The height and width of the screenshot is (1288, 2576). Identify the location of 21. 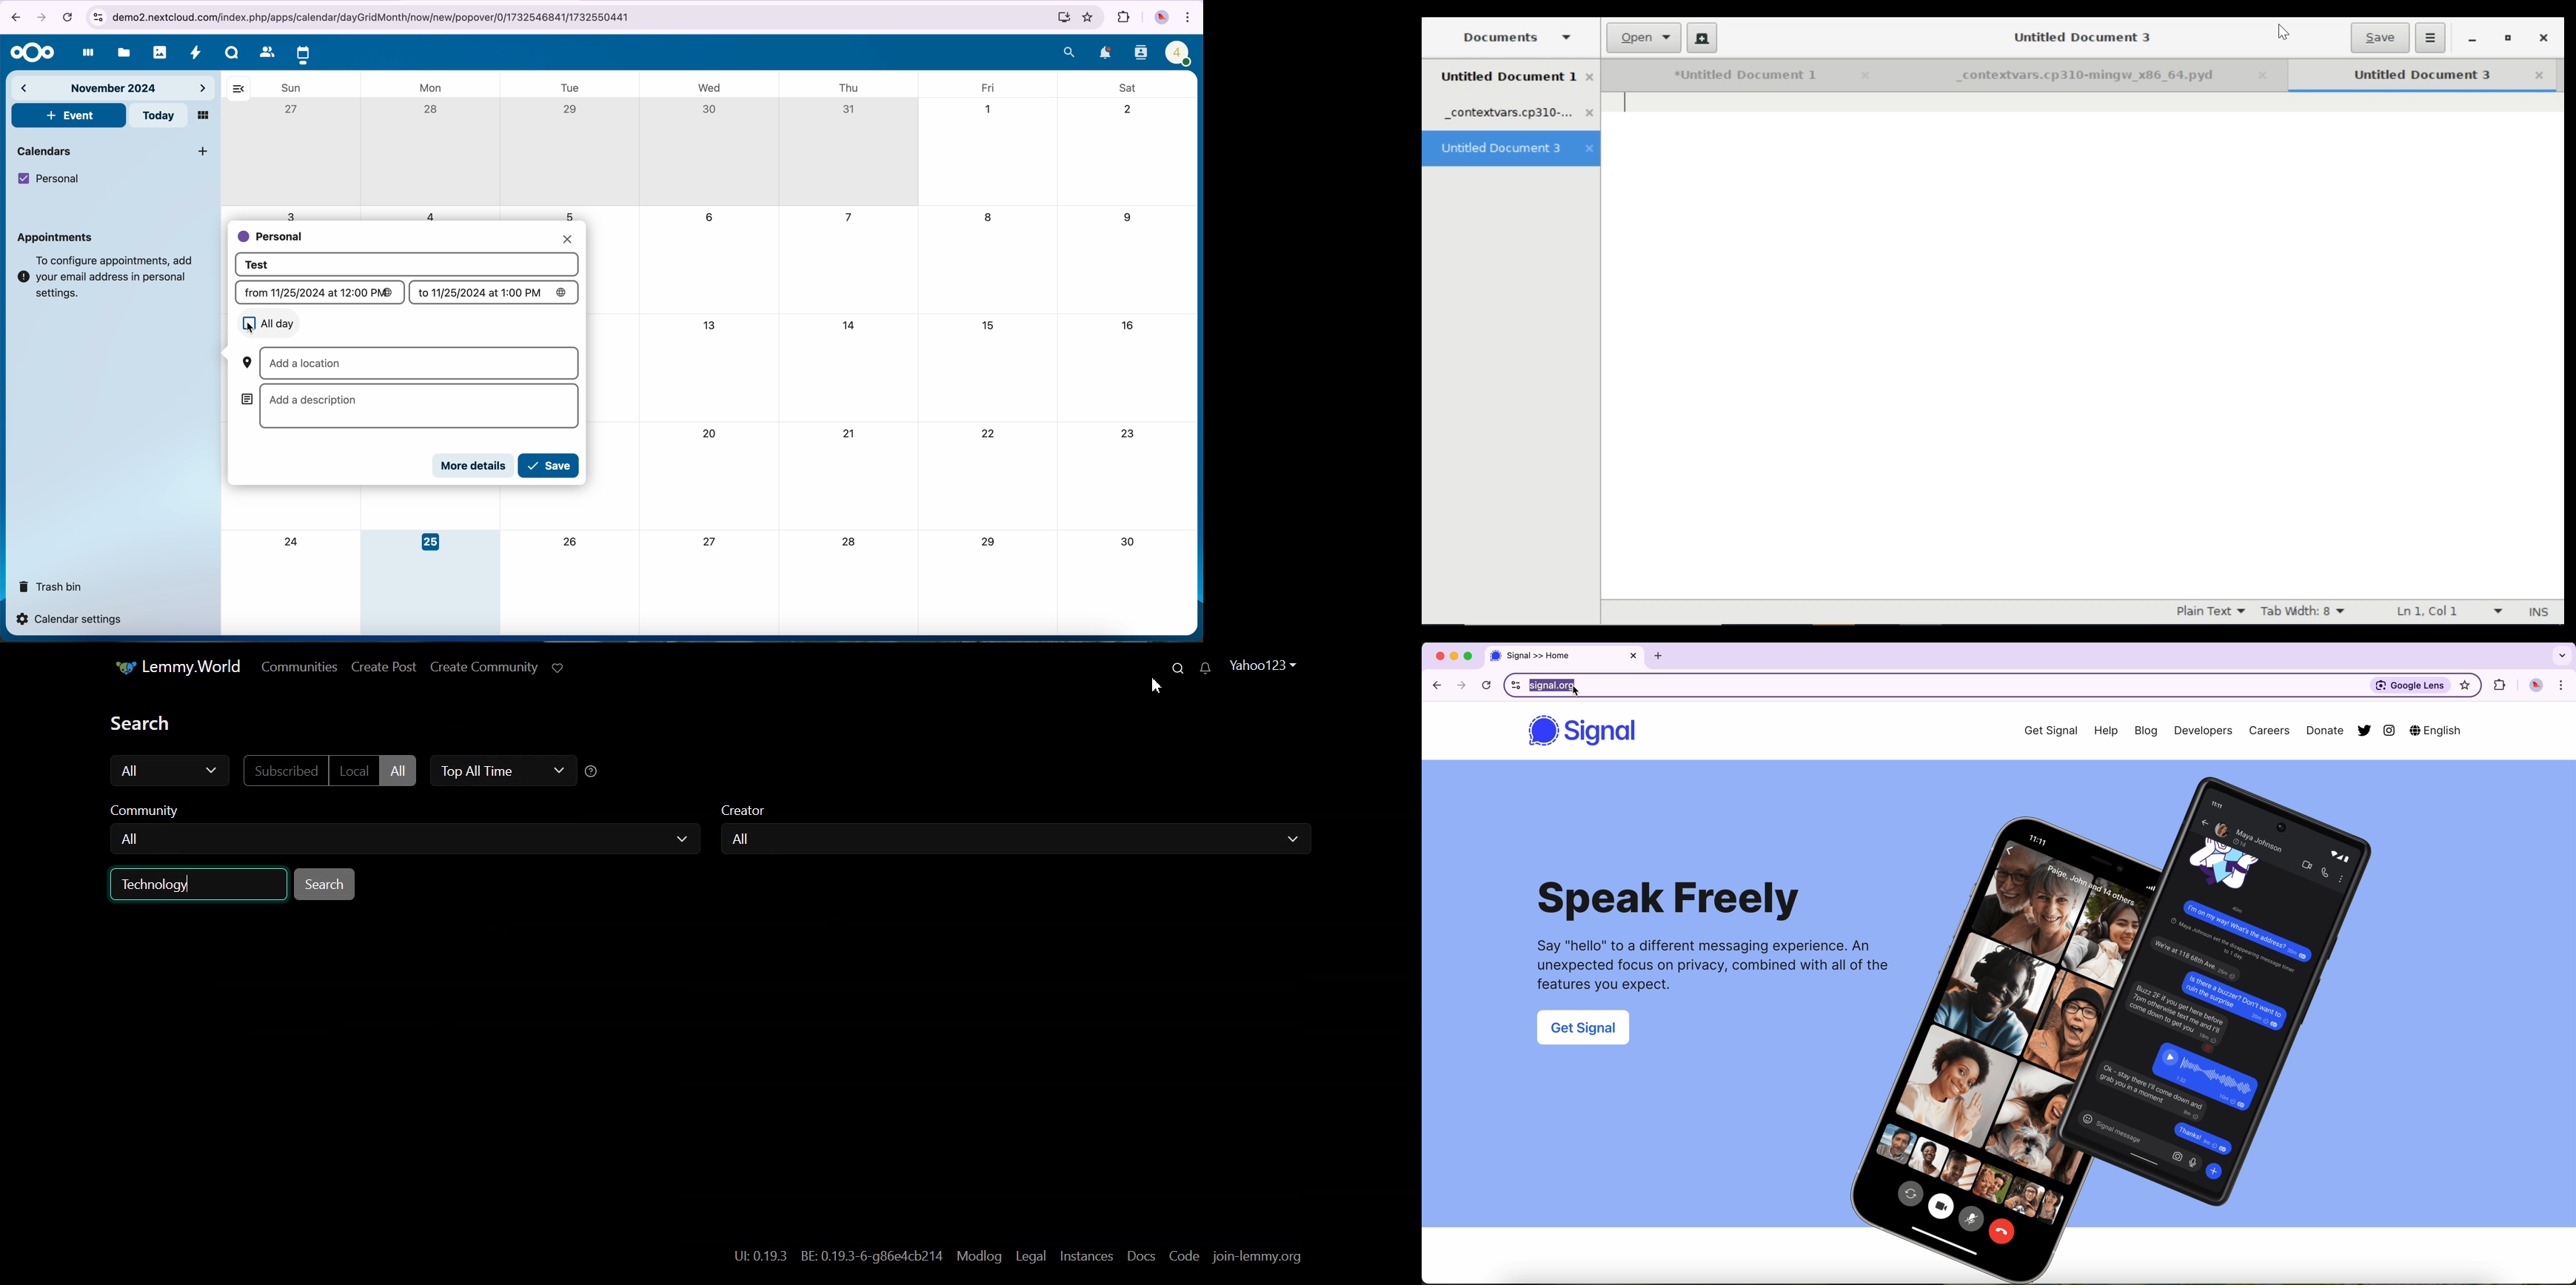
(851, 433).